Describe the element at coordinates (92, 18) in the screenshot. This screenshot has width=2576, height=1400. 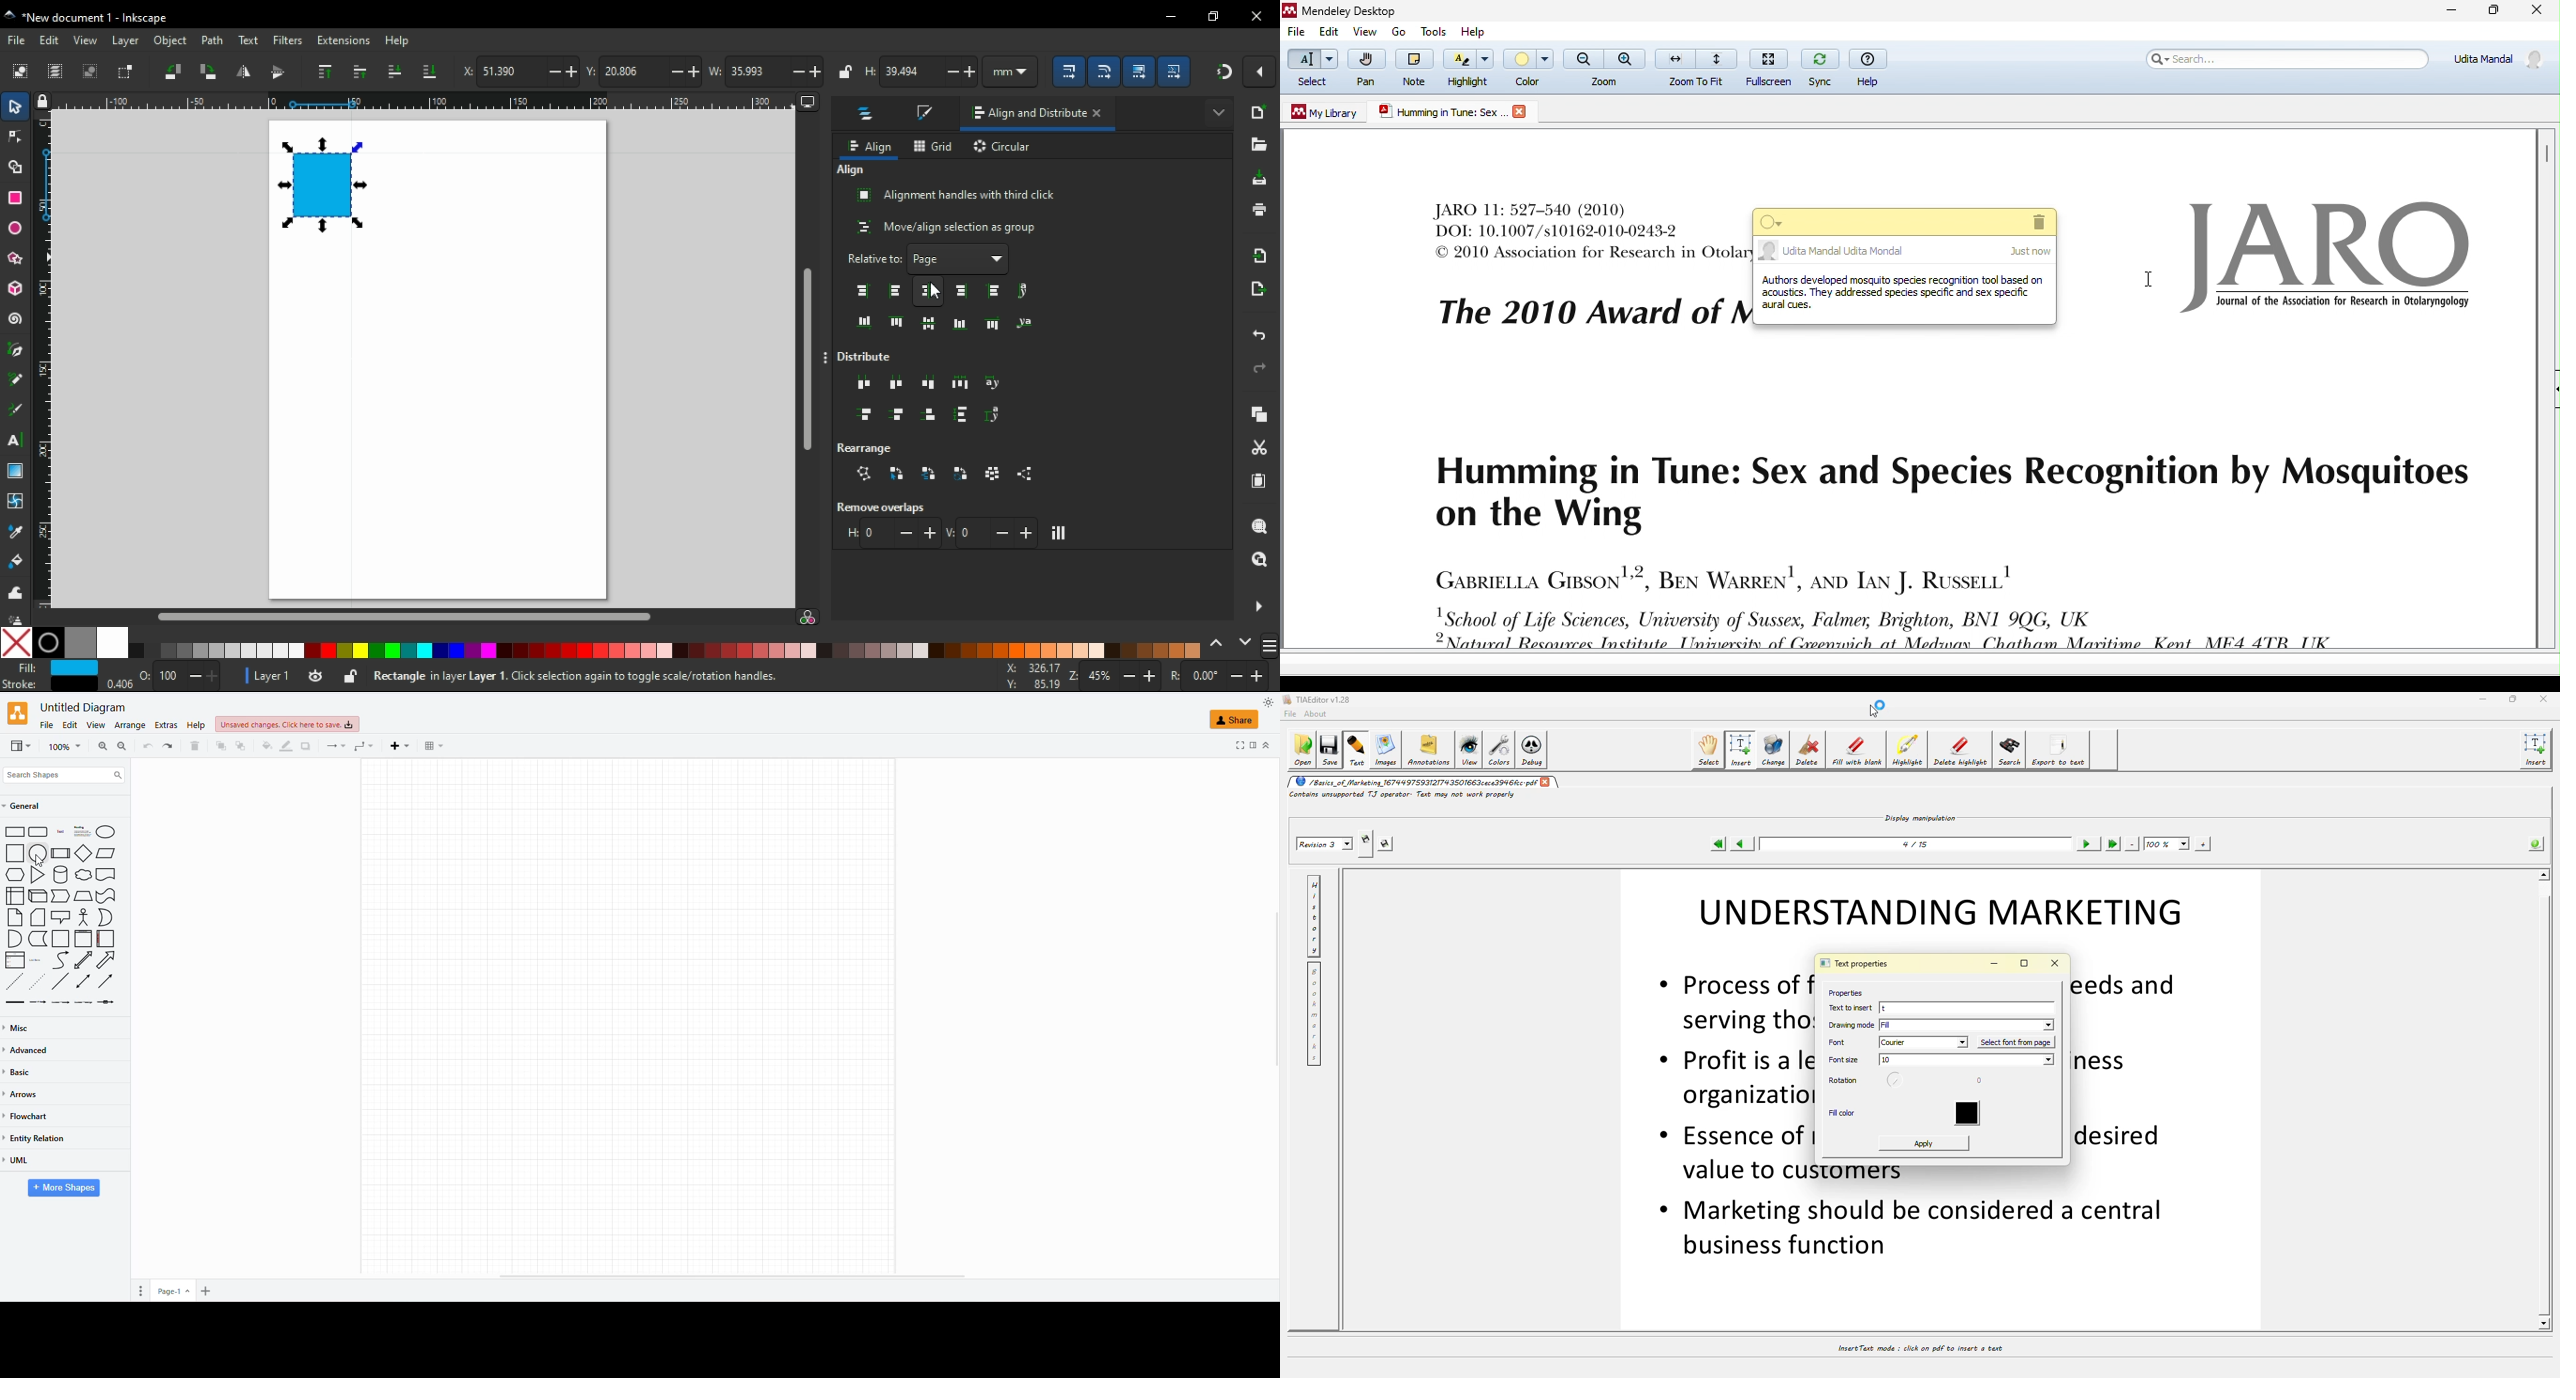
I see `icon and file name` at that location.